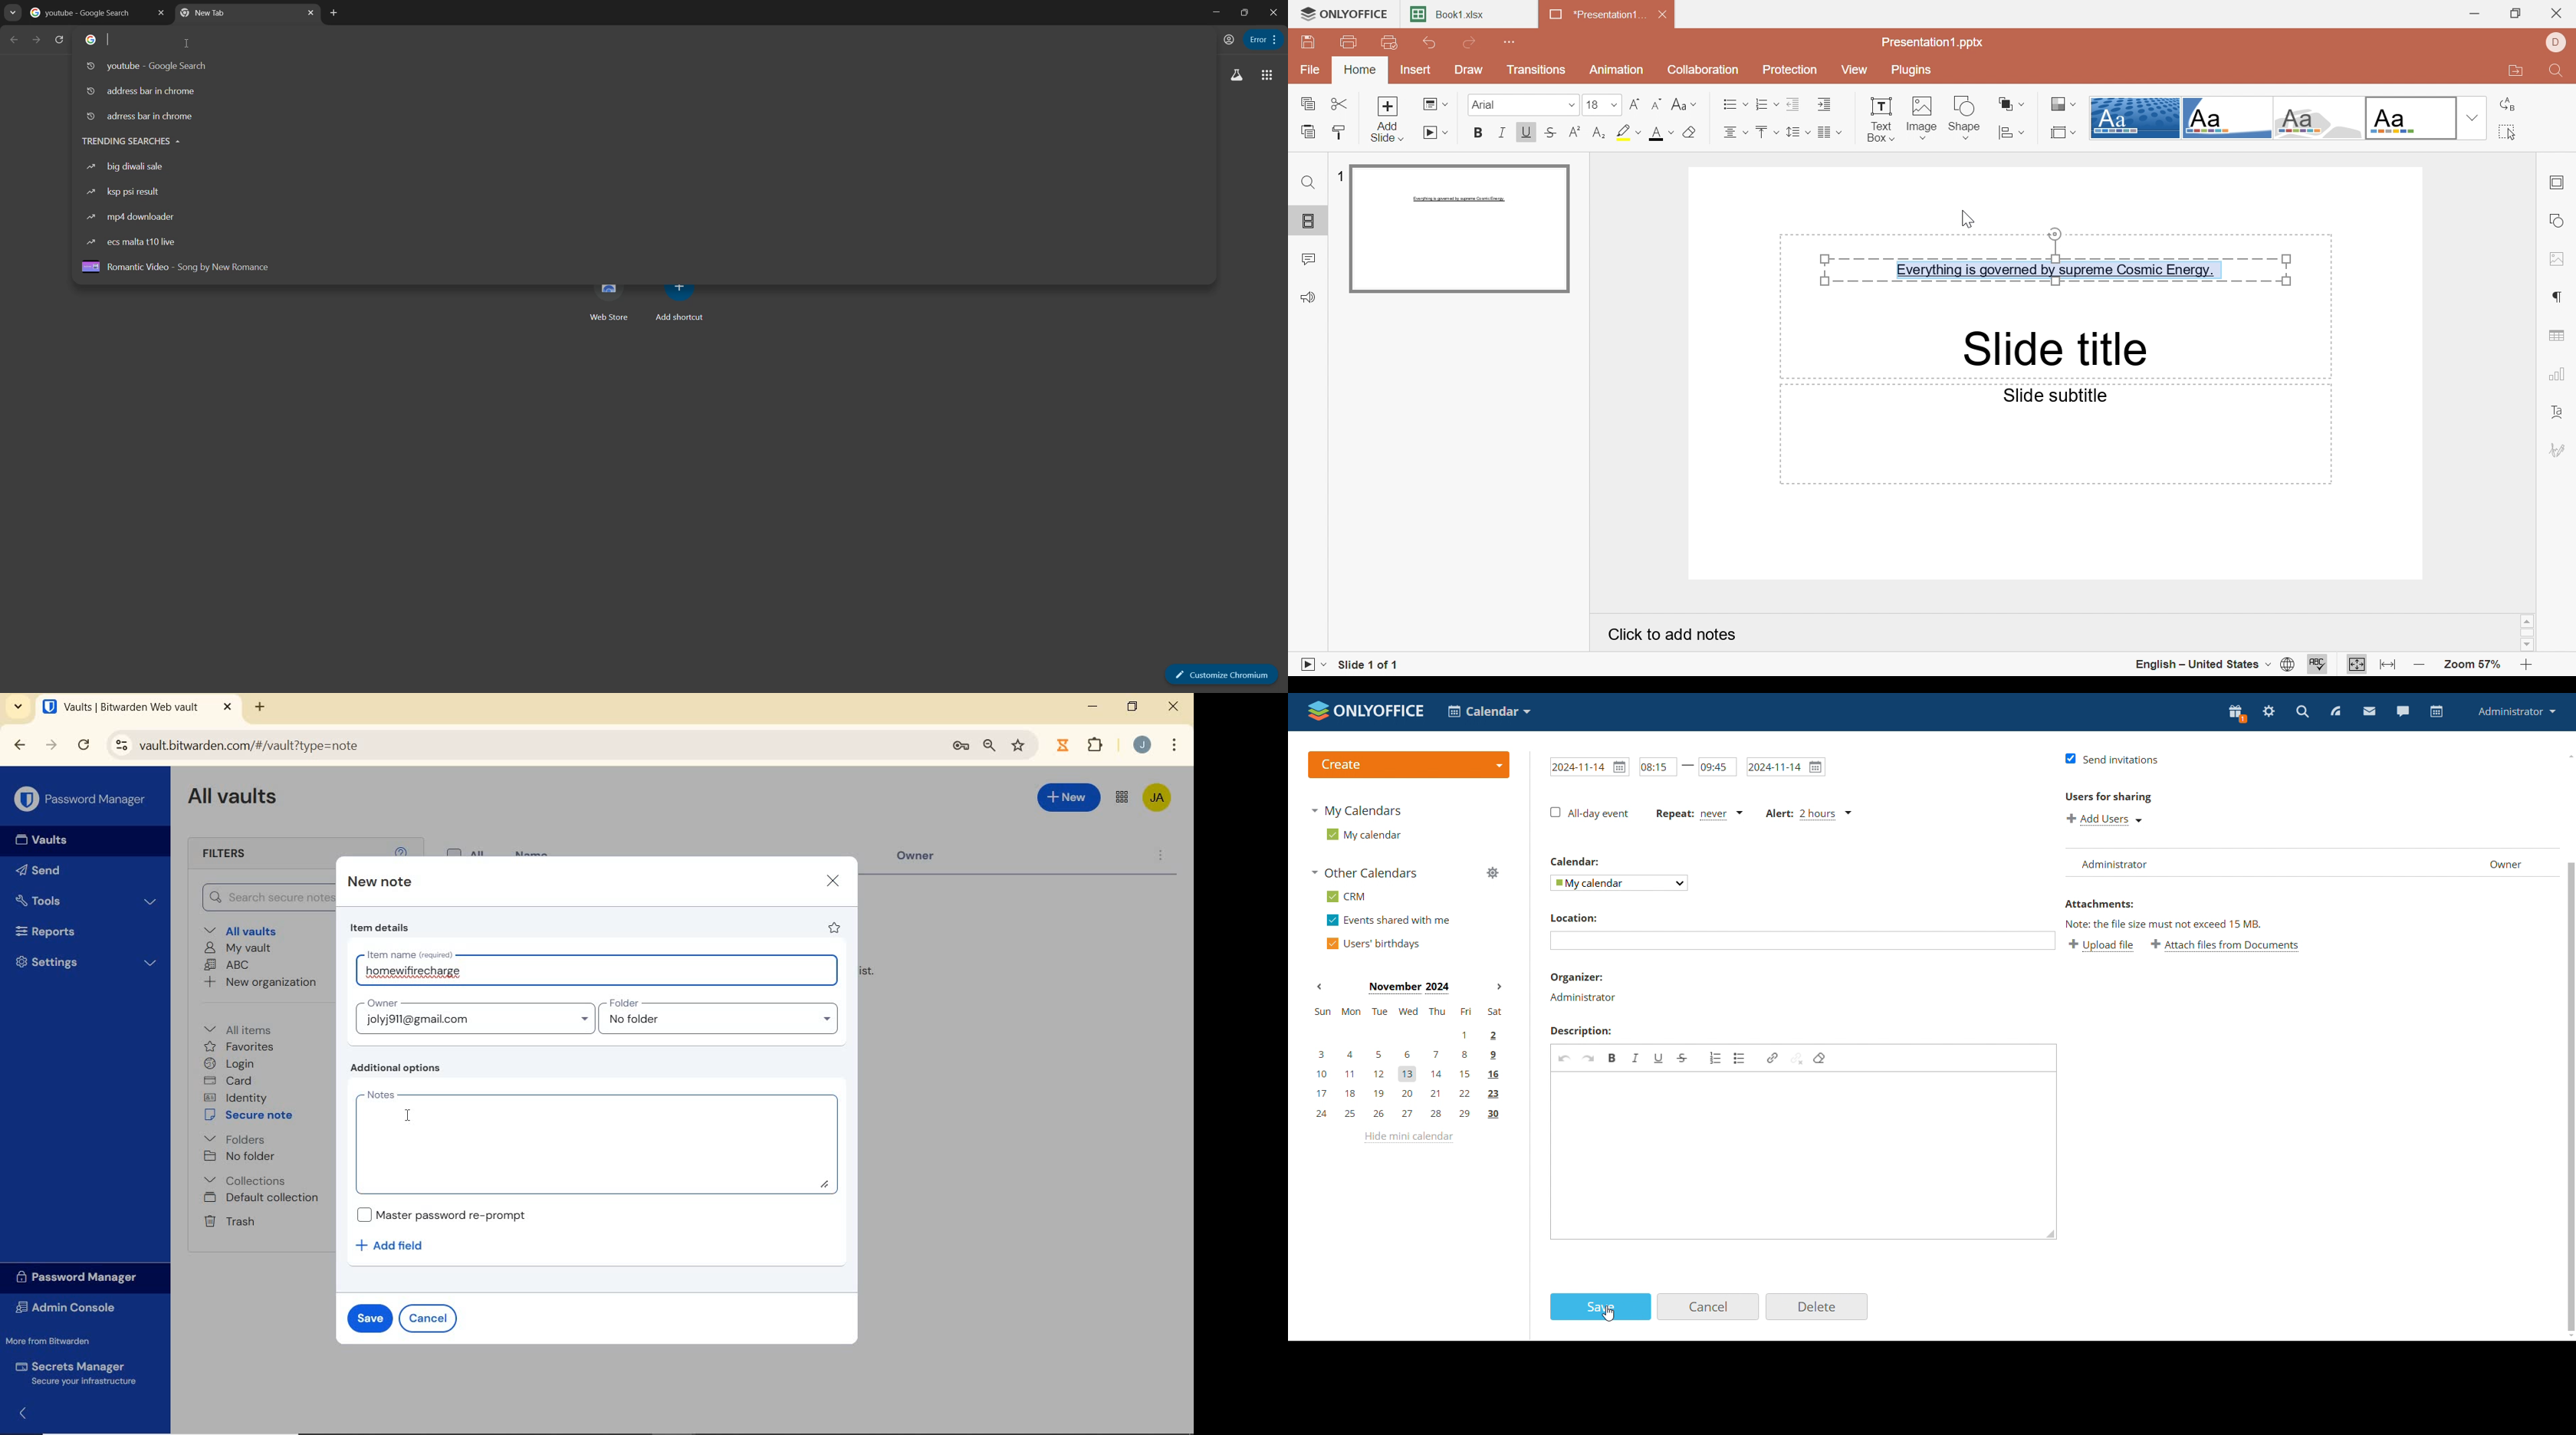 Image resolution: width=2576 pixels, height=1456 pixels. Describe the element at coordinates (1599, 1307) in the screenshot. I see `save` at that location.